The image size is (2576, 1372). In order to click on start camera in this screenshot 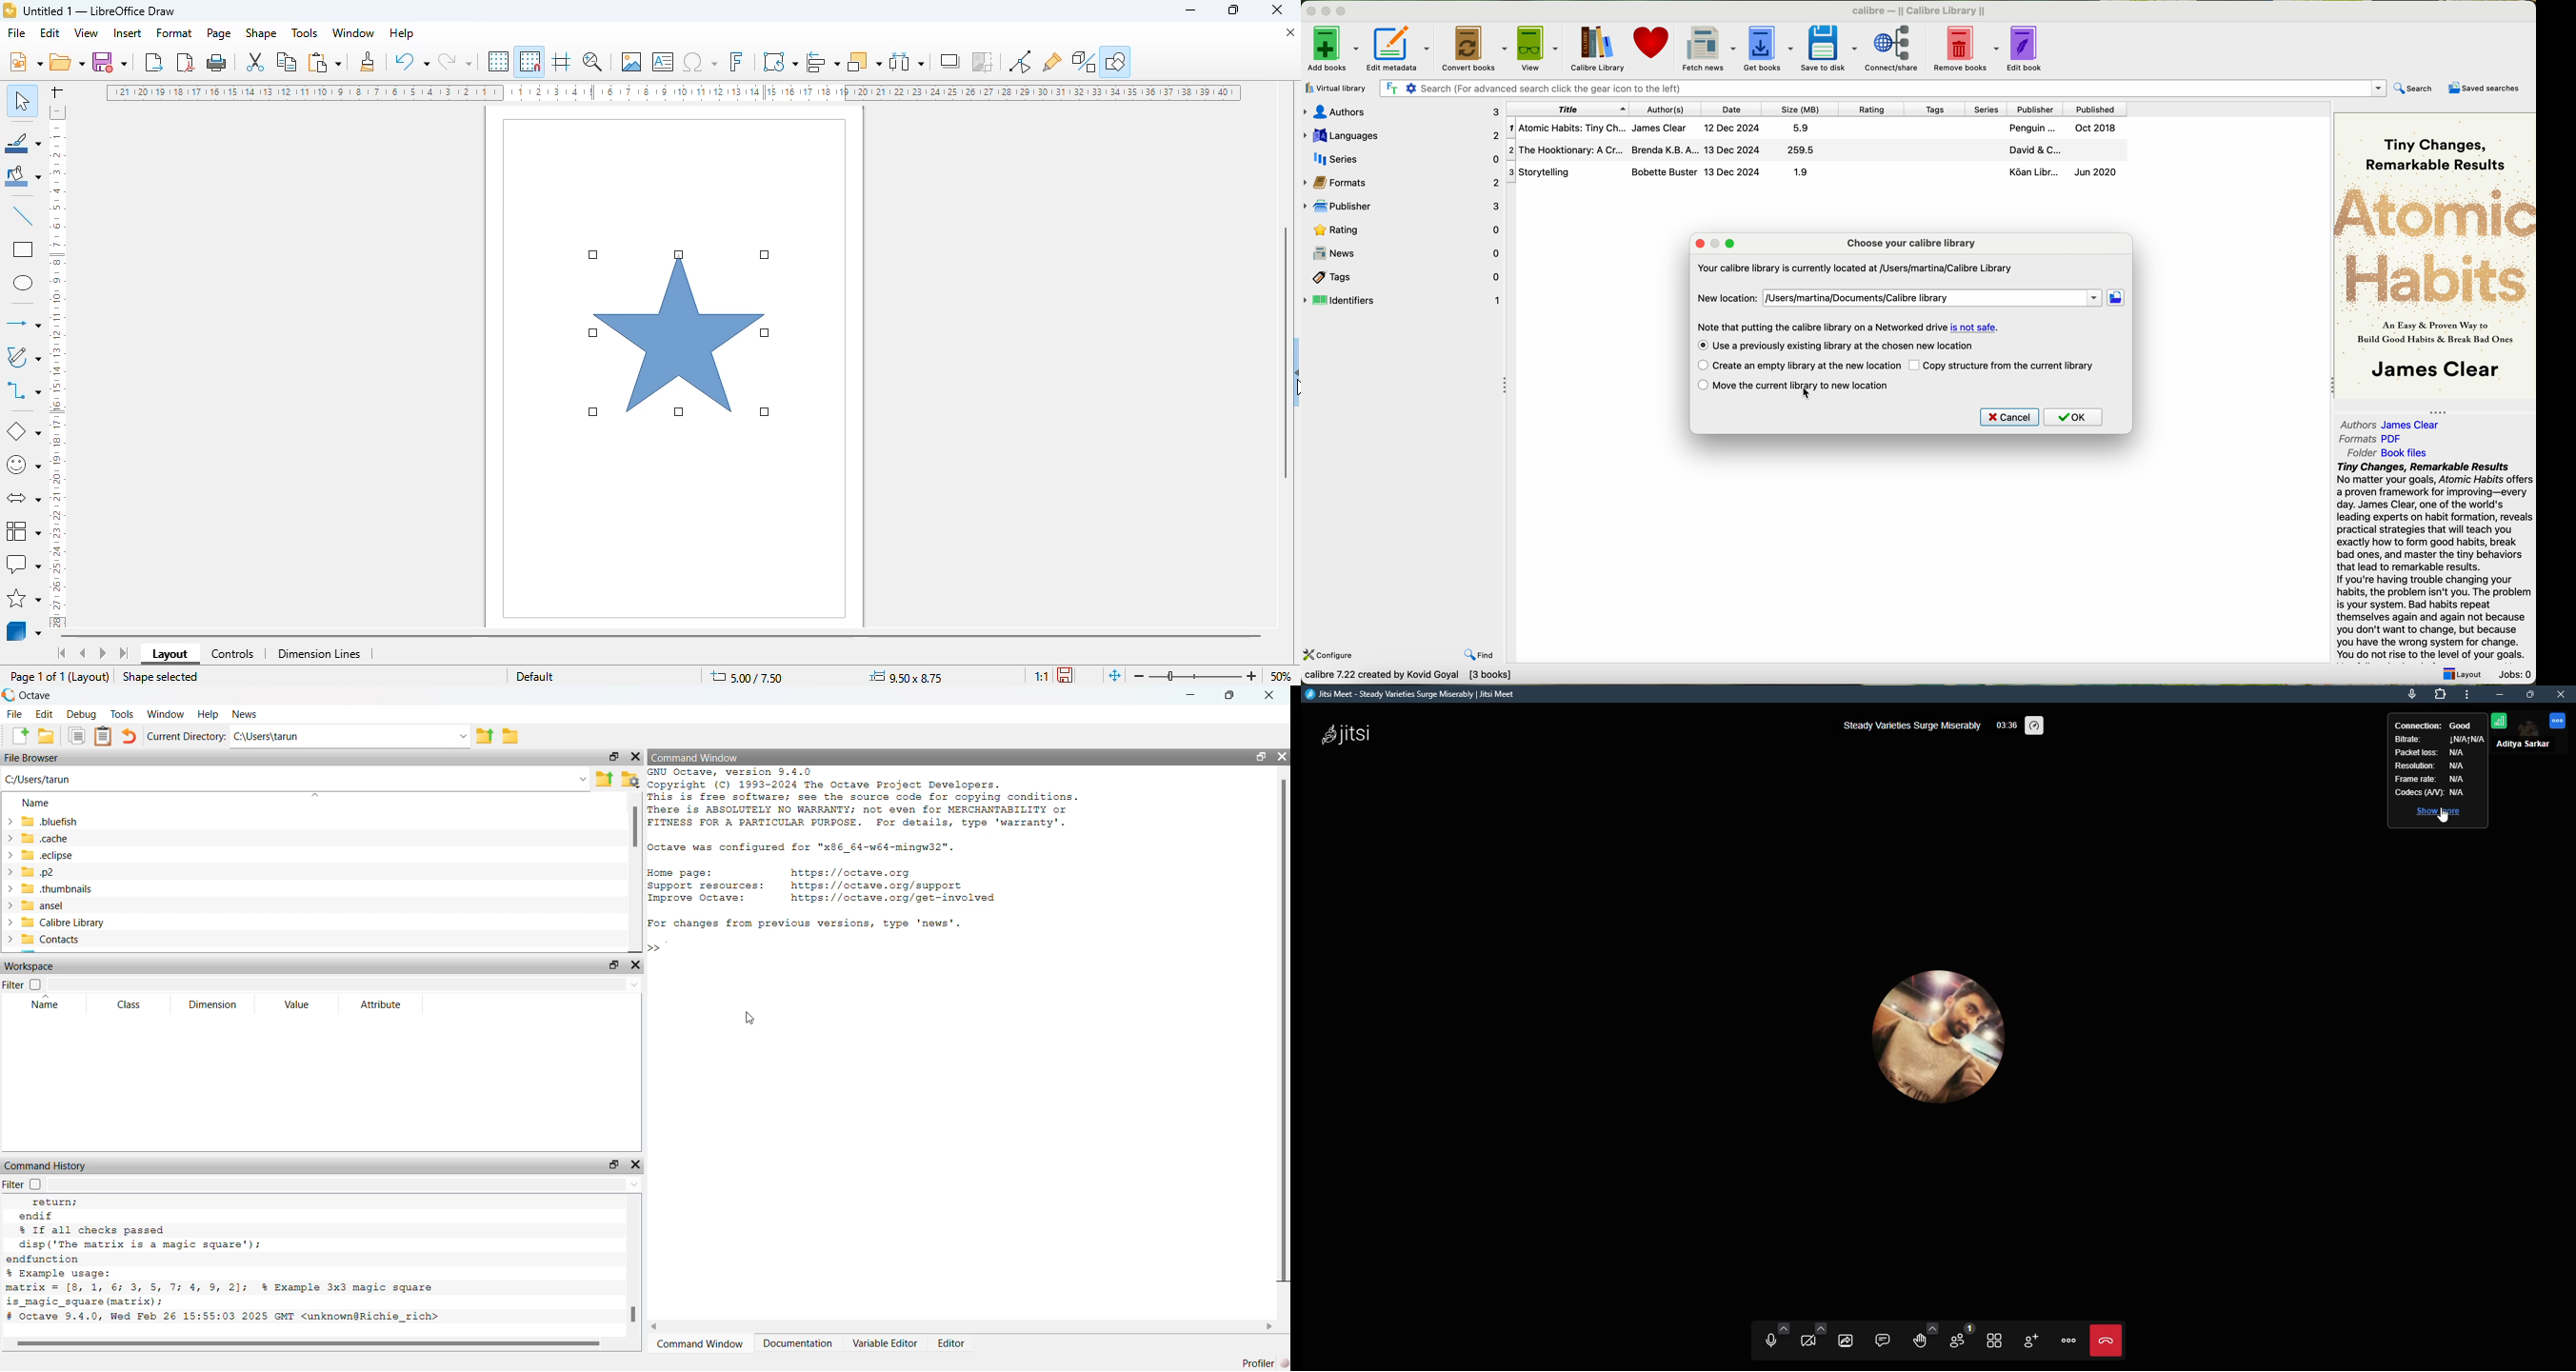, I will do `click(1810, 1338)`.